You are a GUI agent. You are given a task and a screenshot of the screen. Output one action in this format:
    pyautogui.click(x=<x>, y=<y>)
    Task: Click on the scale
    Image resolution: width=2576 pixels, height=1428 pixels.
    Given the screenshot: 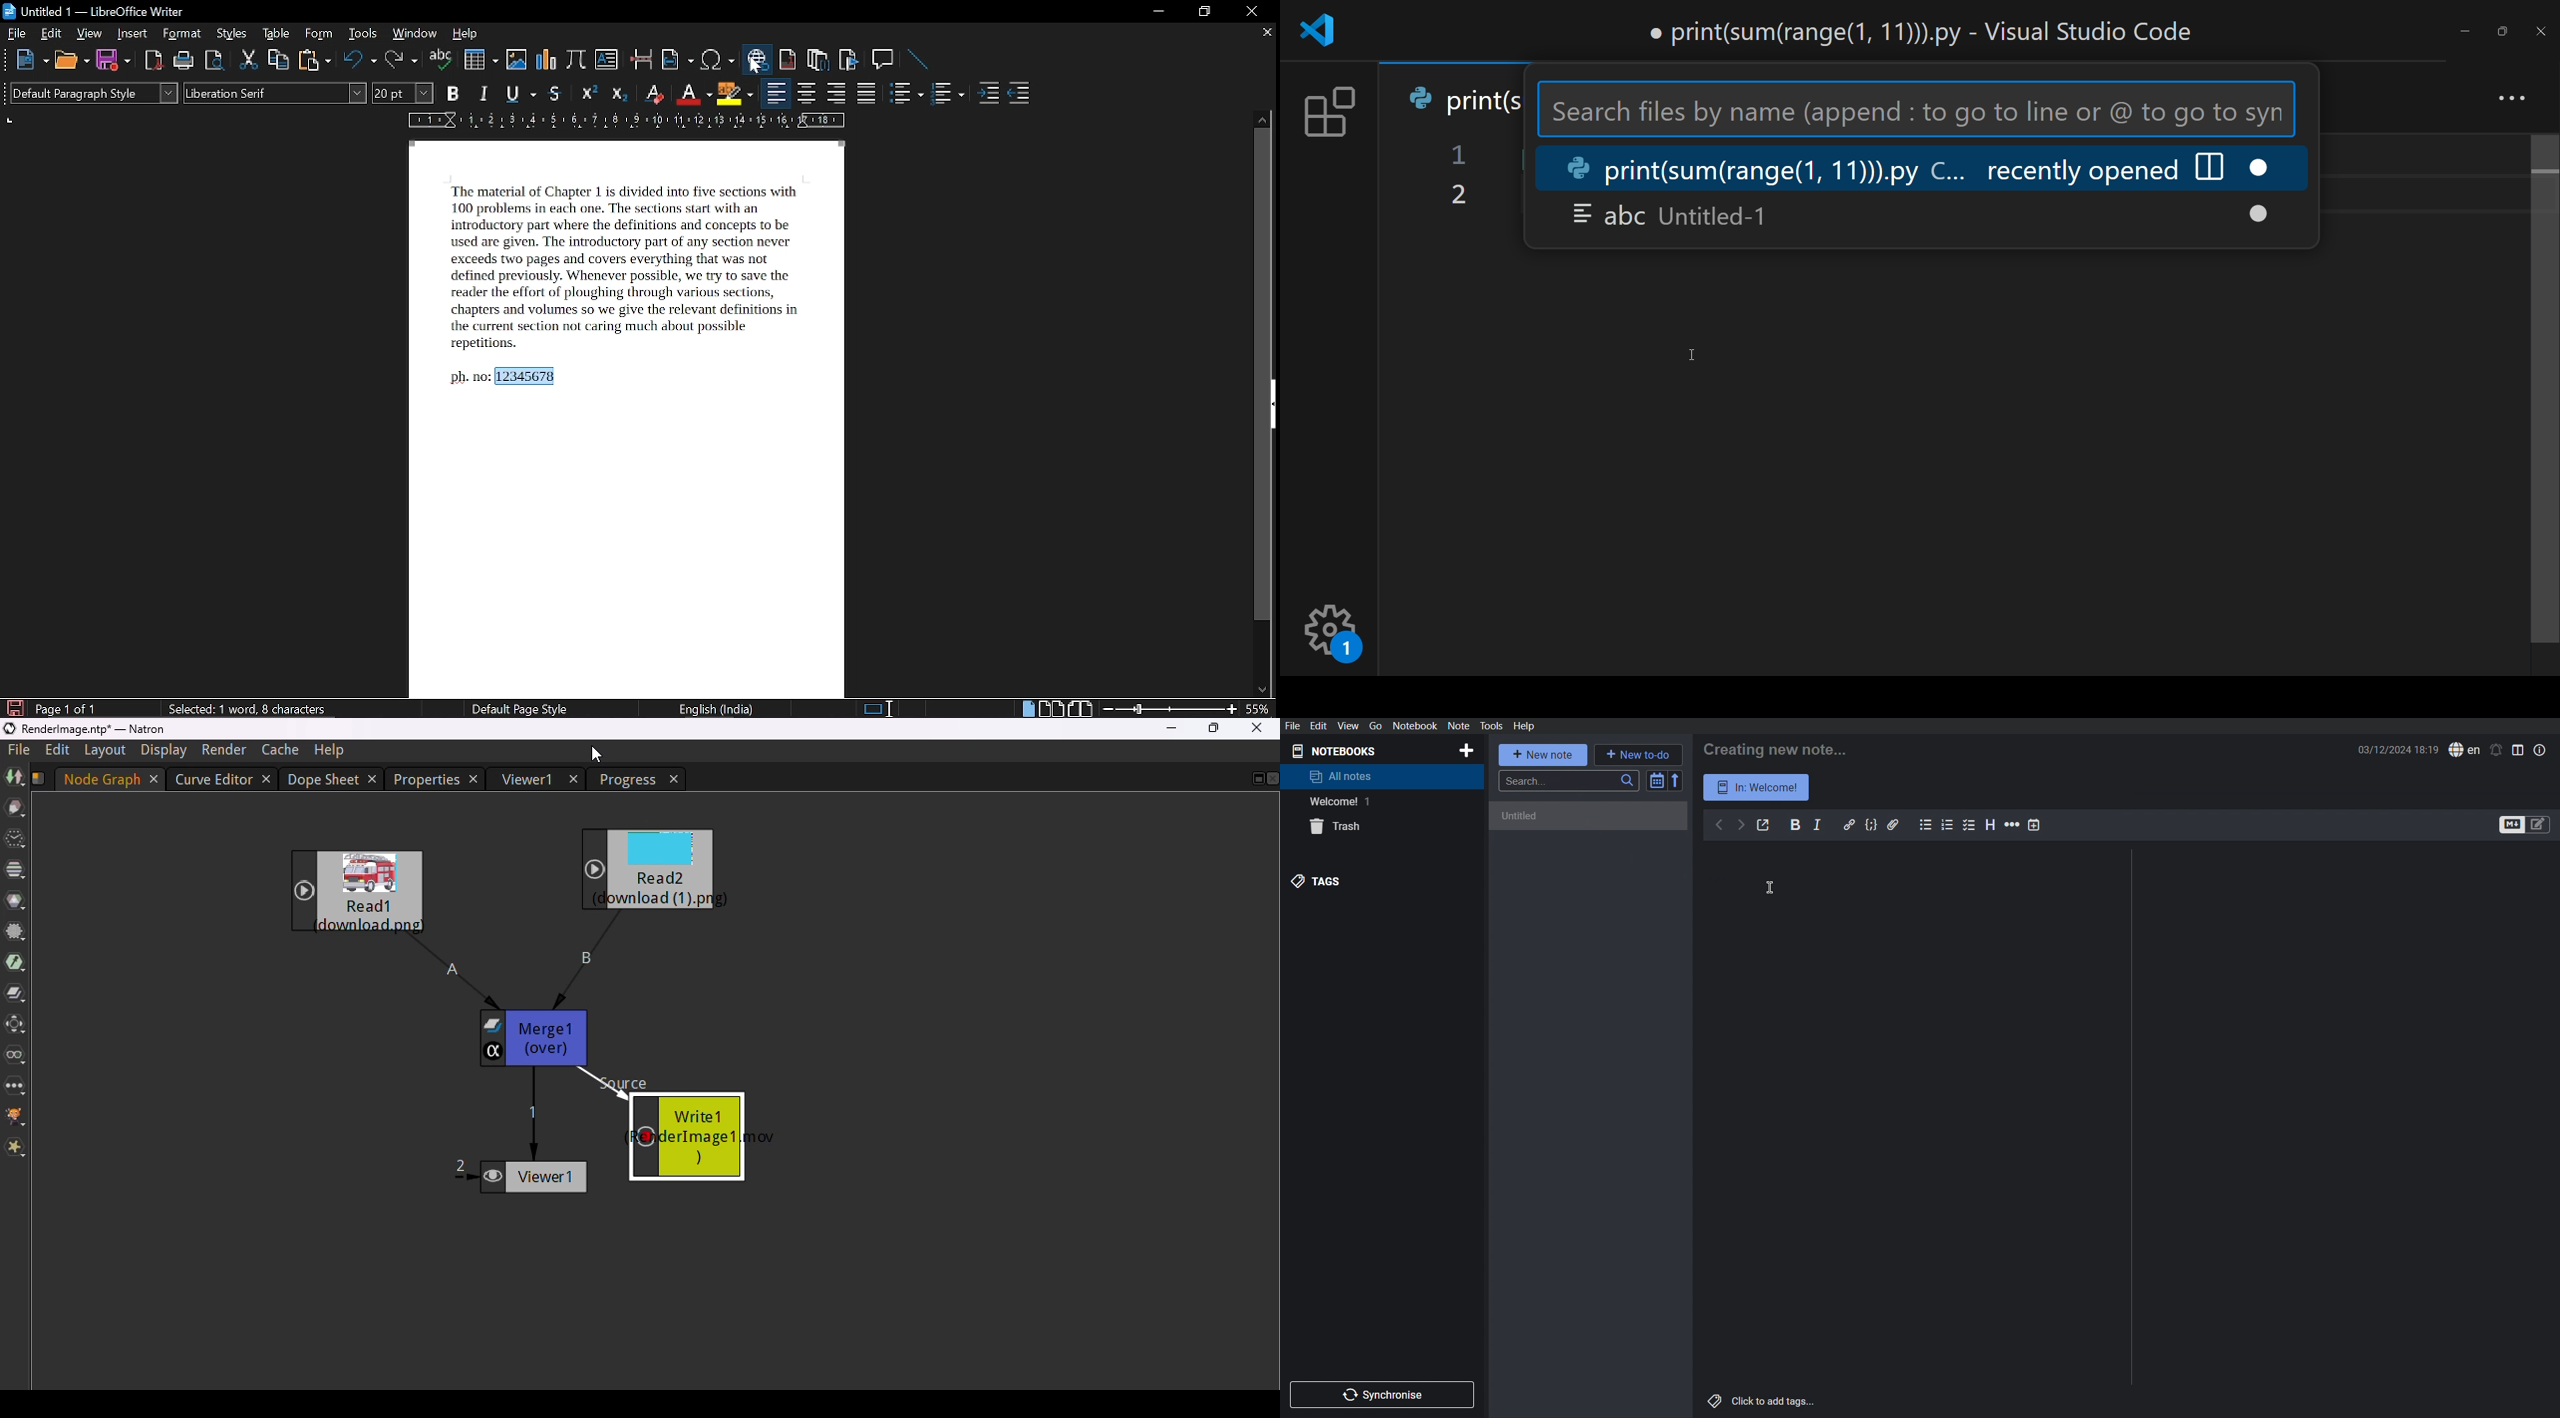 What is the action you would take?
    pyautogui.click(x=622, y=123)
    